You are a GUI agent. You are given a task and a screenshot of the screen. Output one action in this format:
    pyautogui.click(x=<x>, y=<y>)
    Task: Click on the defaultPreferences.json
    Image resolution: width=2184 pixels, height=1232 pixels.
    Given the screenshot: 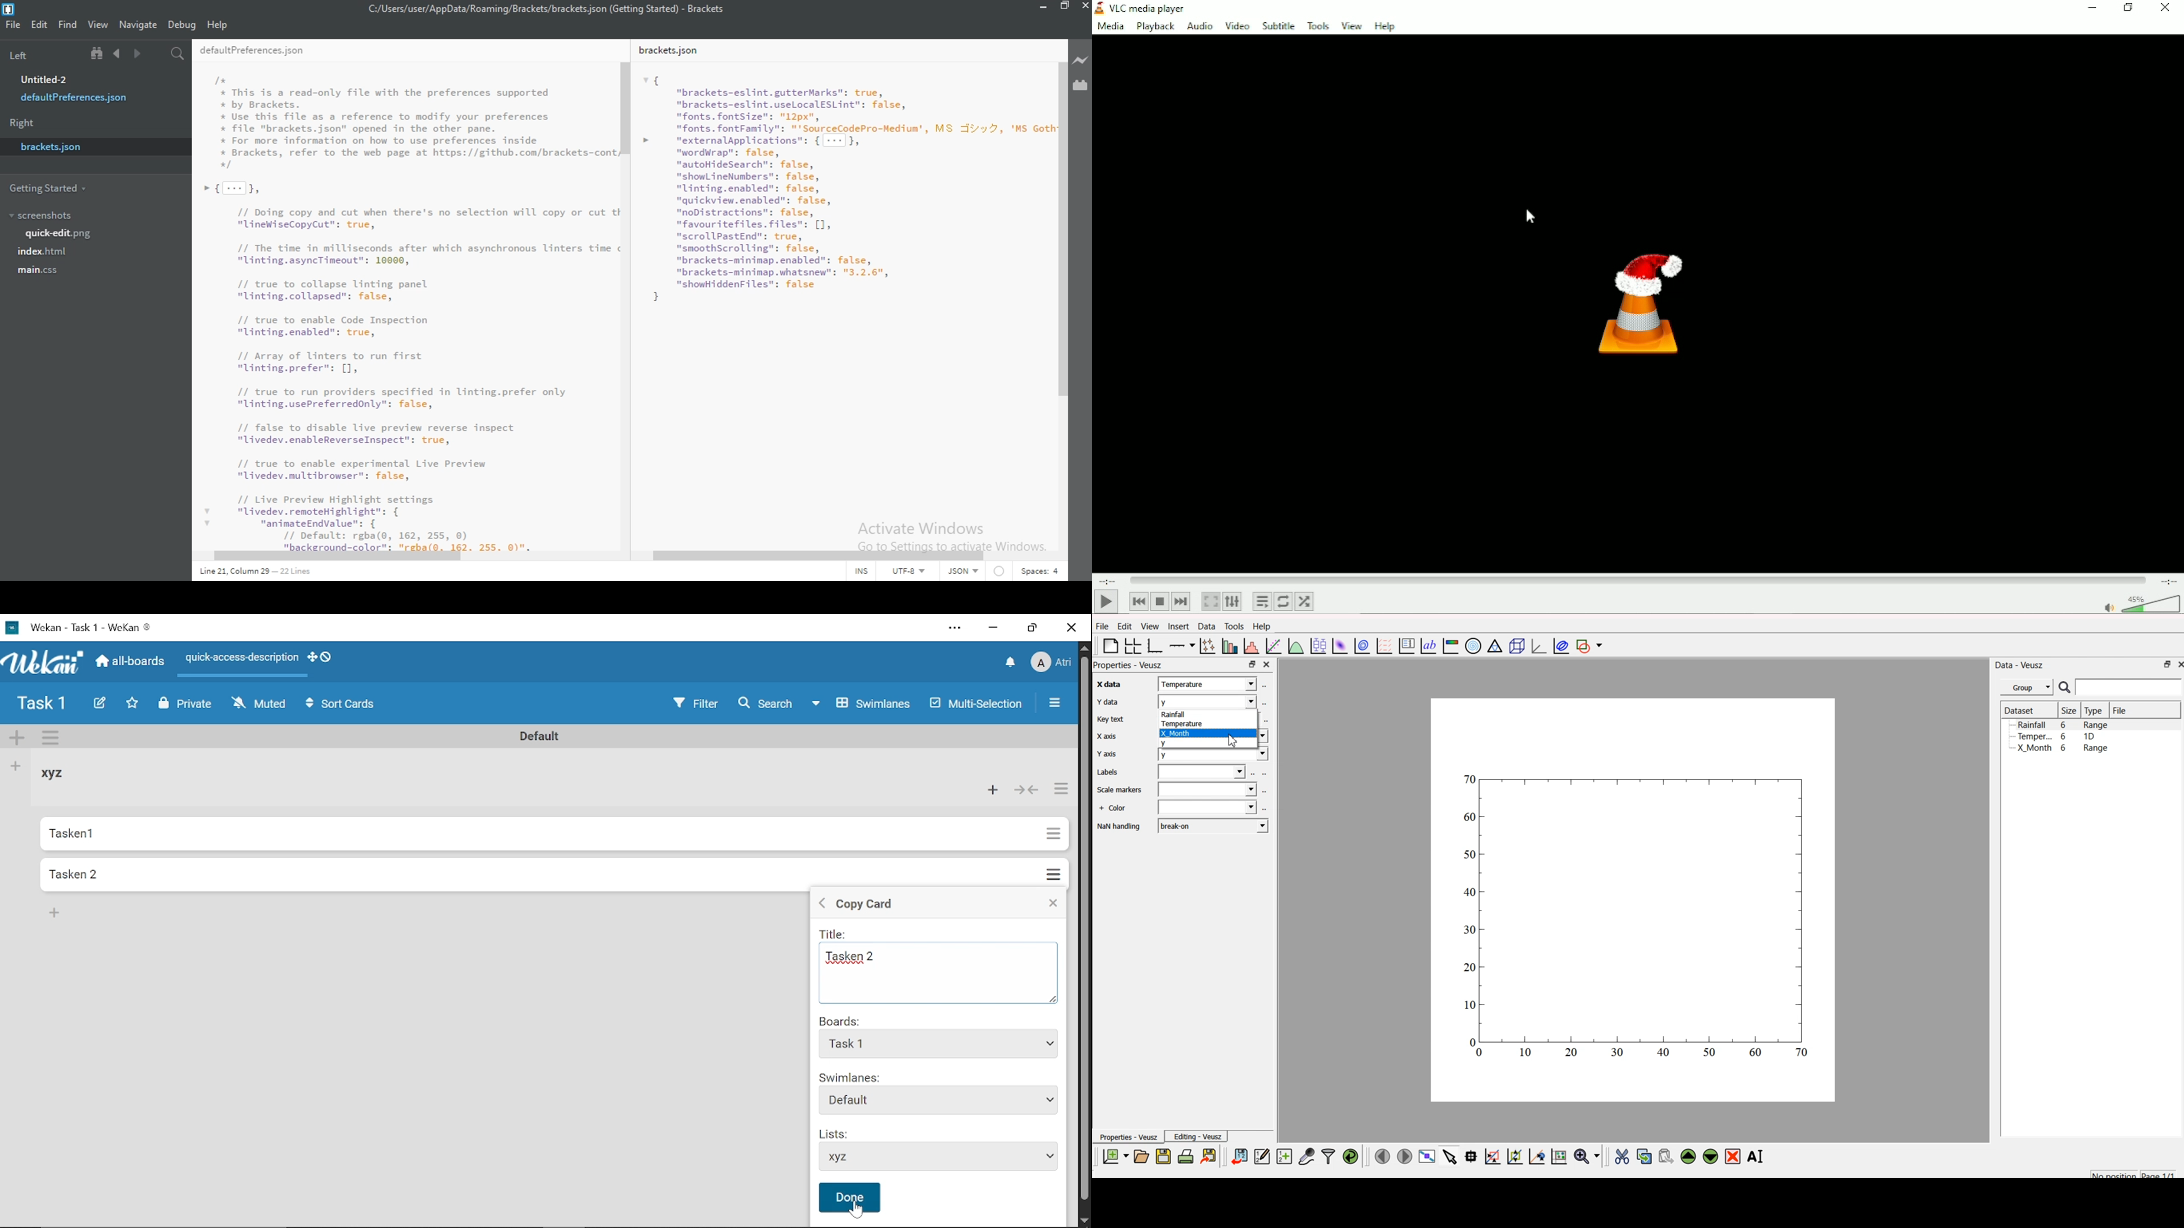 What is the action you would take?
    pyautogui.click(x=255, y=50)
    